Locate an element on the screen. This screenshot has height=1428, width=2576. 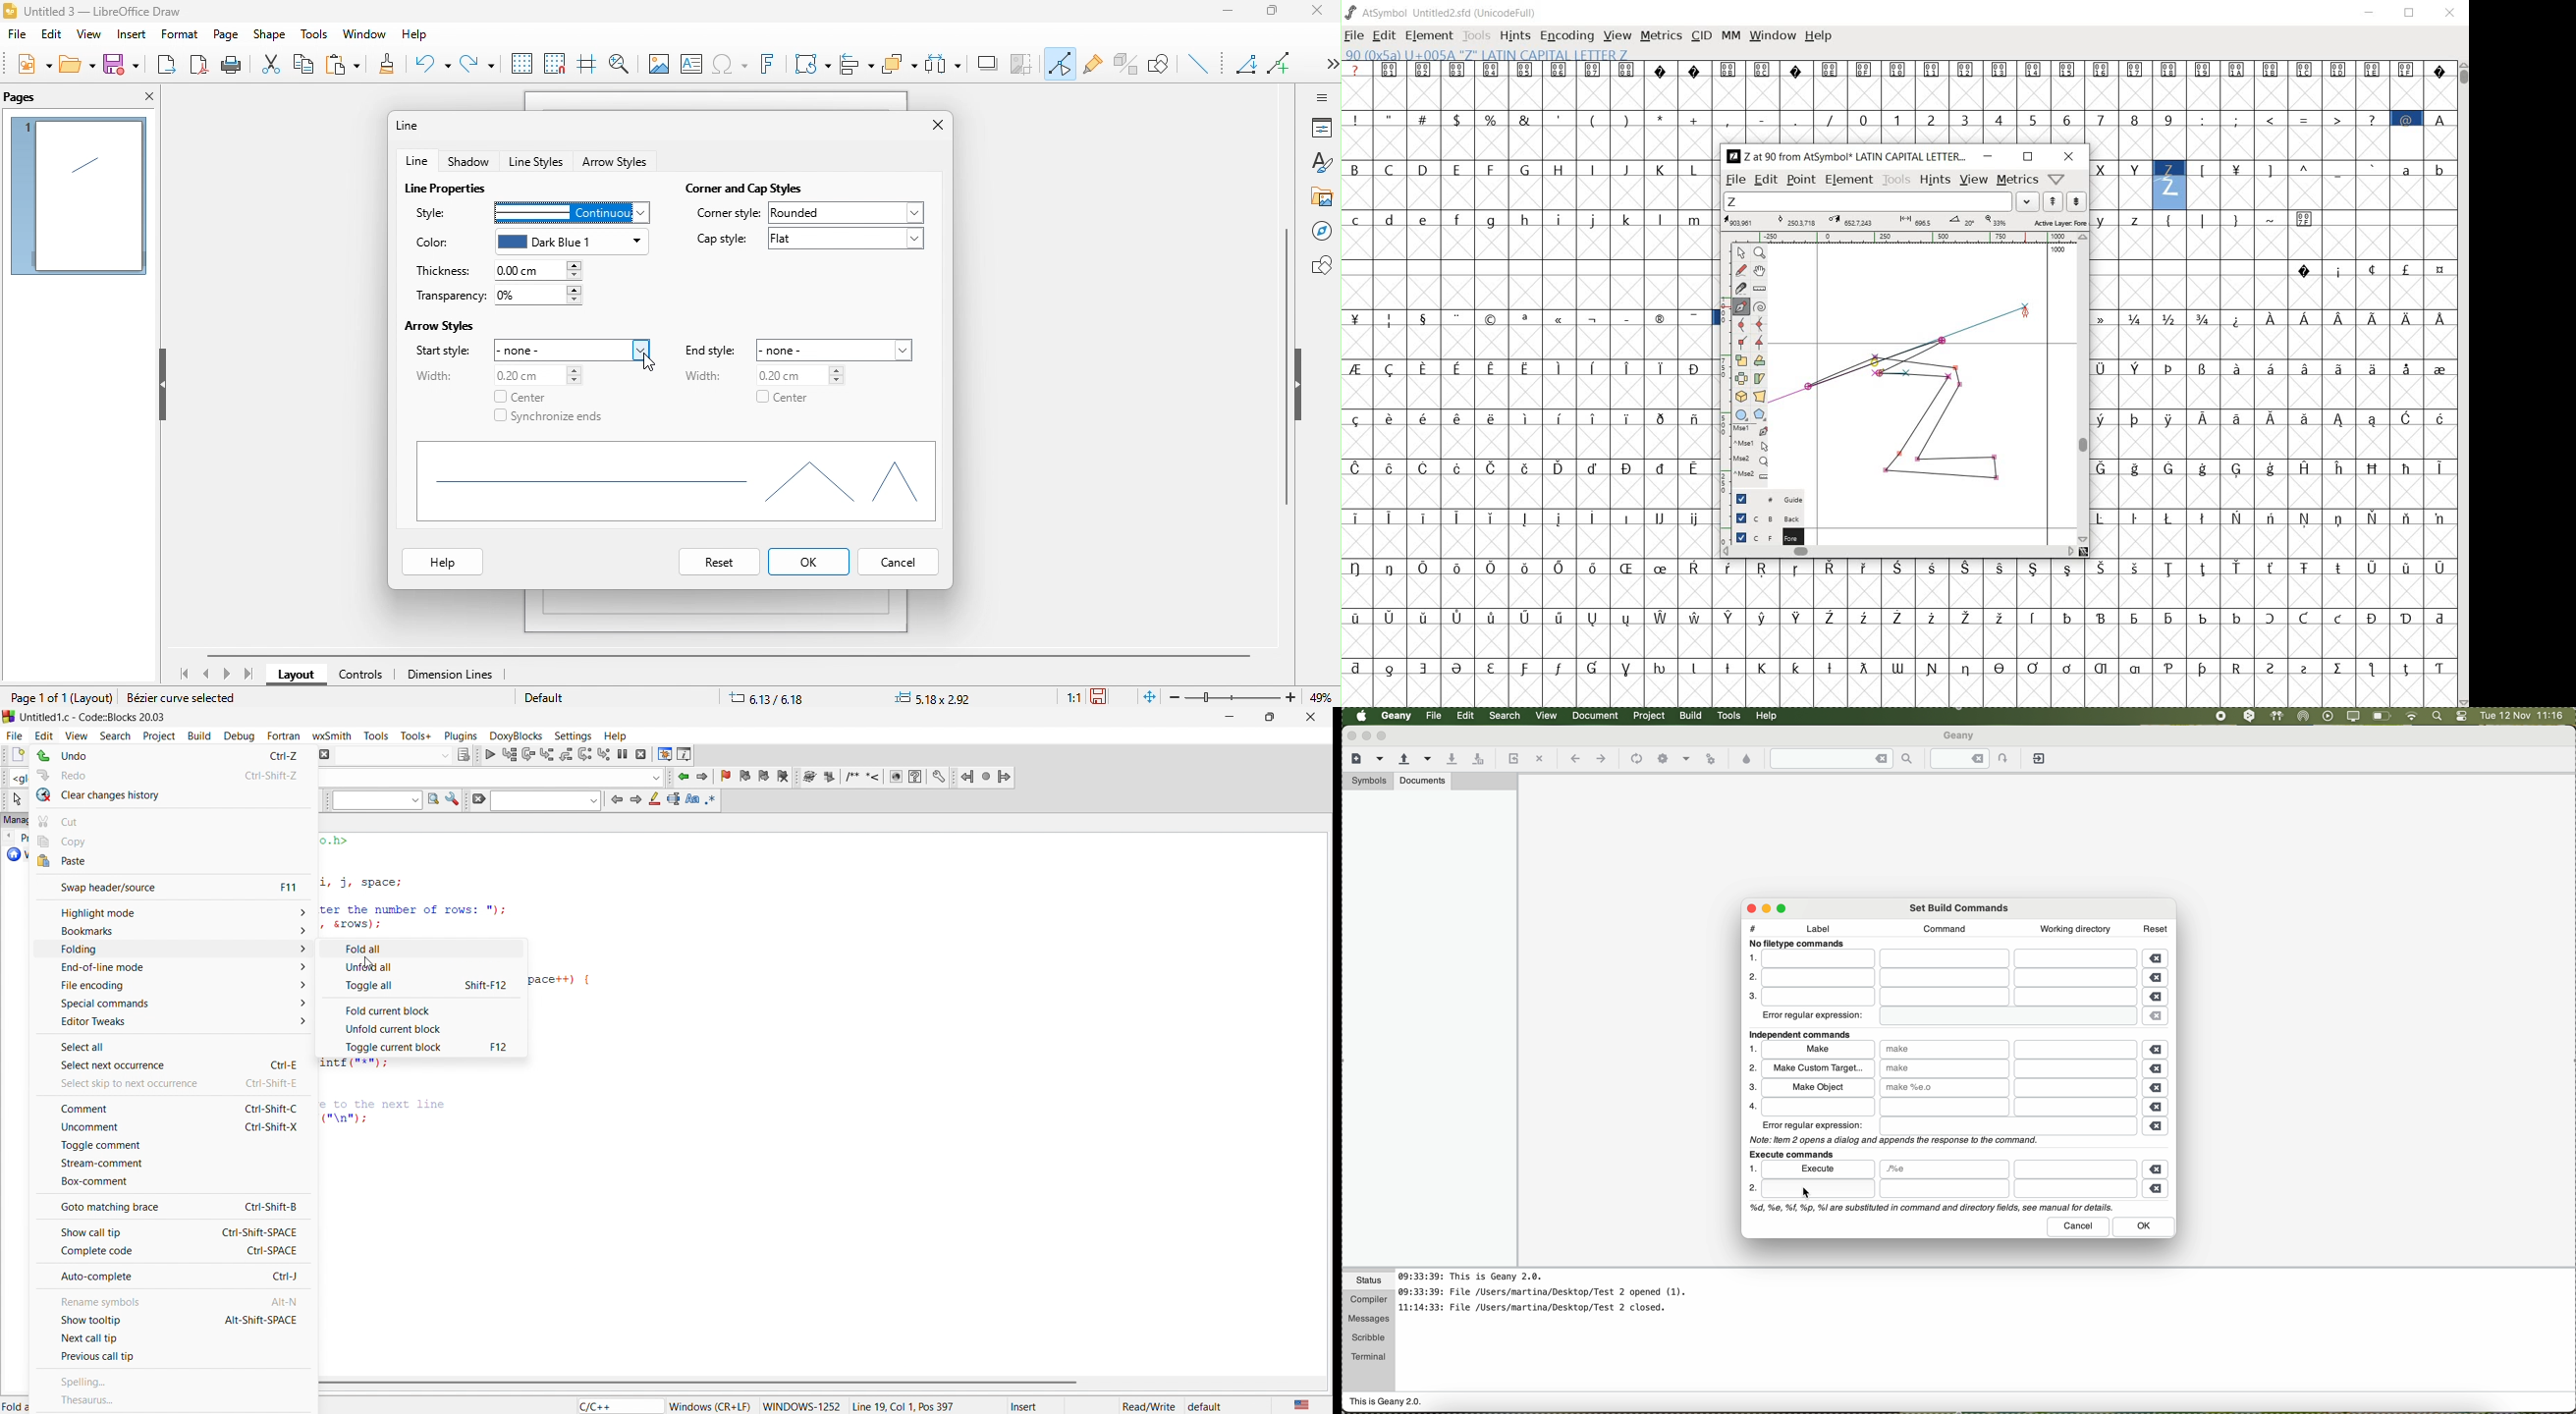
minimize is located at coordinates (1770, 908).